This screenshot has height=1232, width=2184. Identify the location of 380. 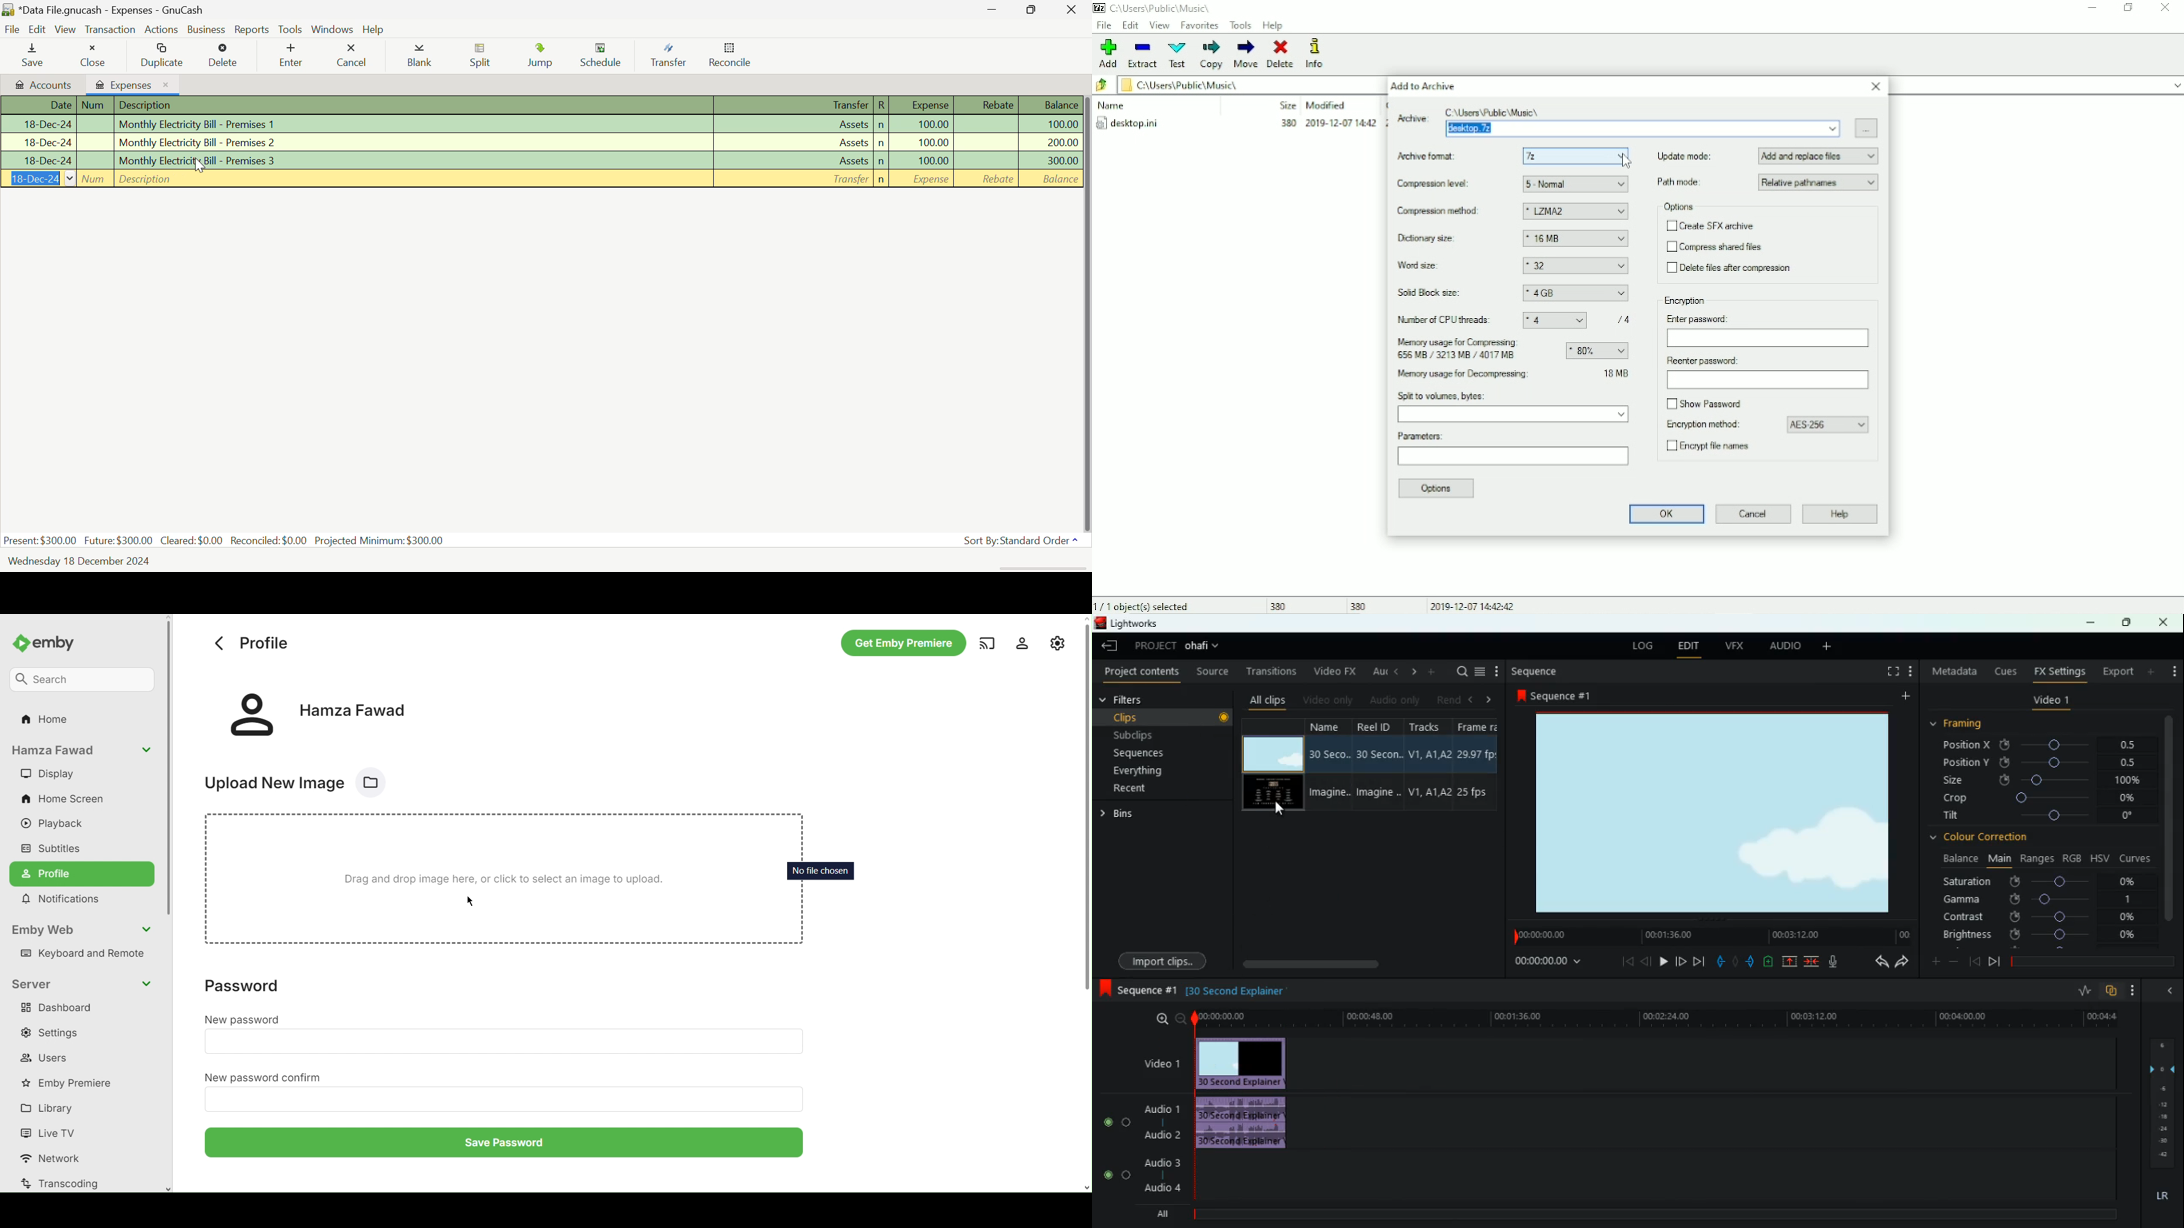
(1279, 604).